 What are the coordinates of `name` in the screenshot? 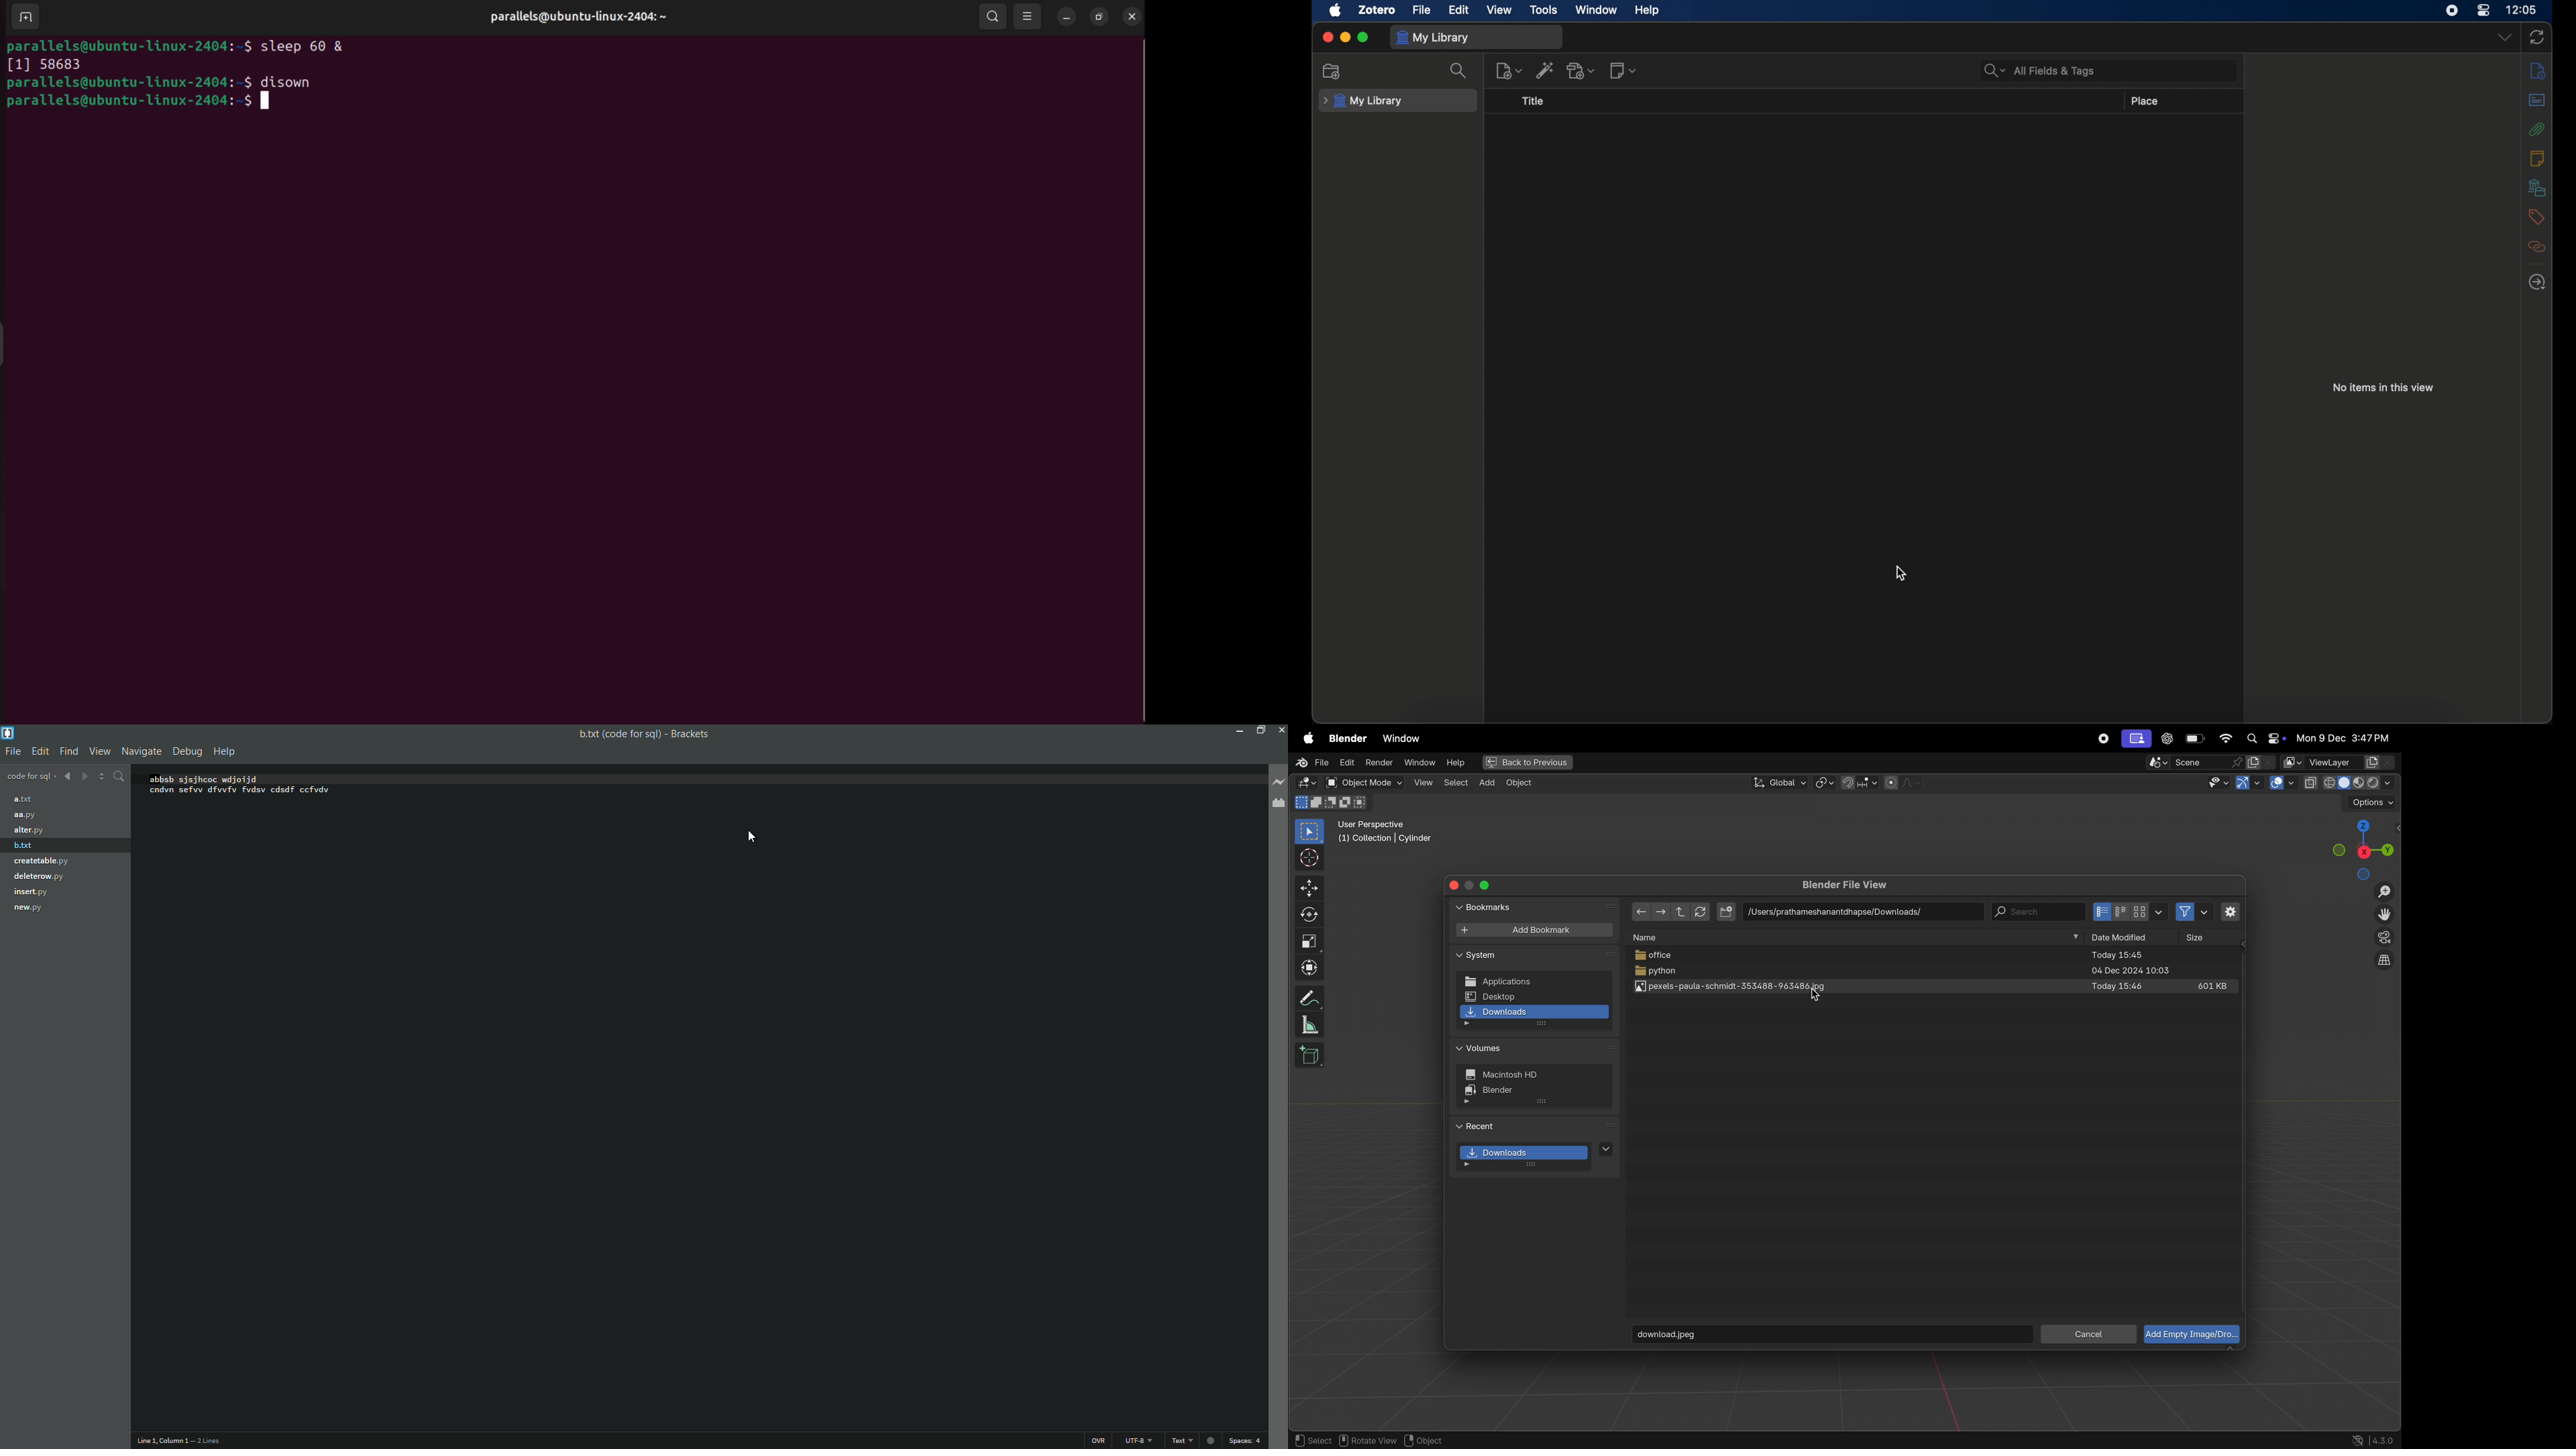 It's located at (1651, 937).